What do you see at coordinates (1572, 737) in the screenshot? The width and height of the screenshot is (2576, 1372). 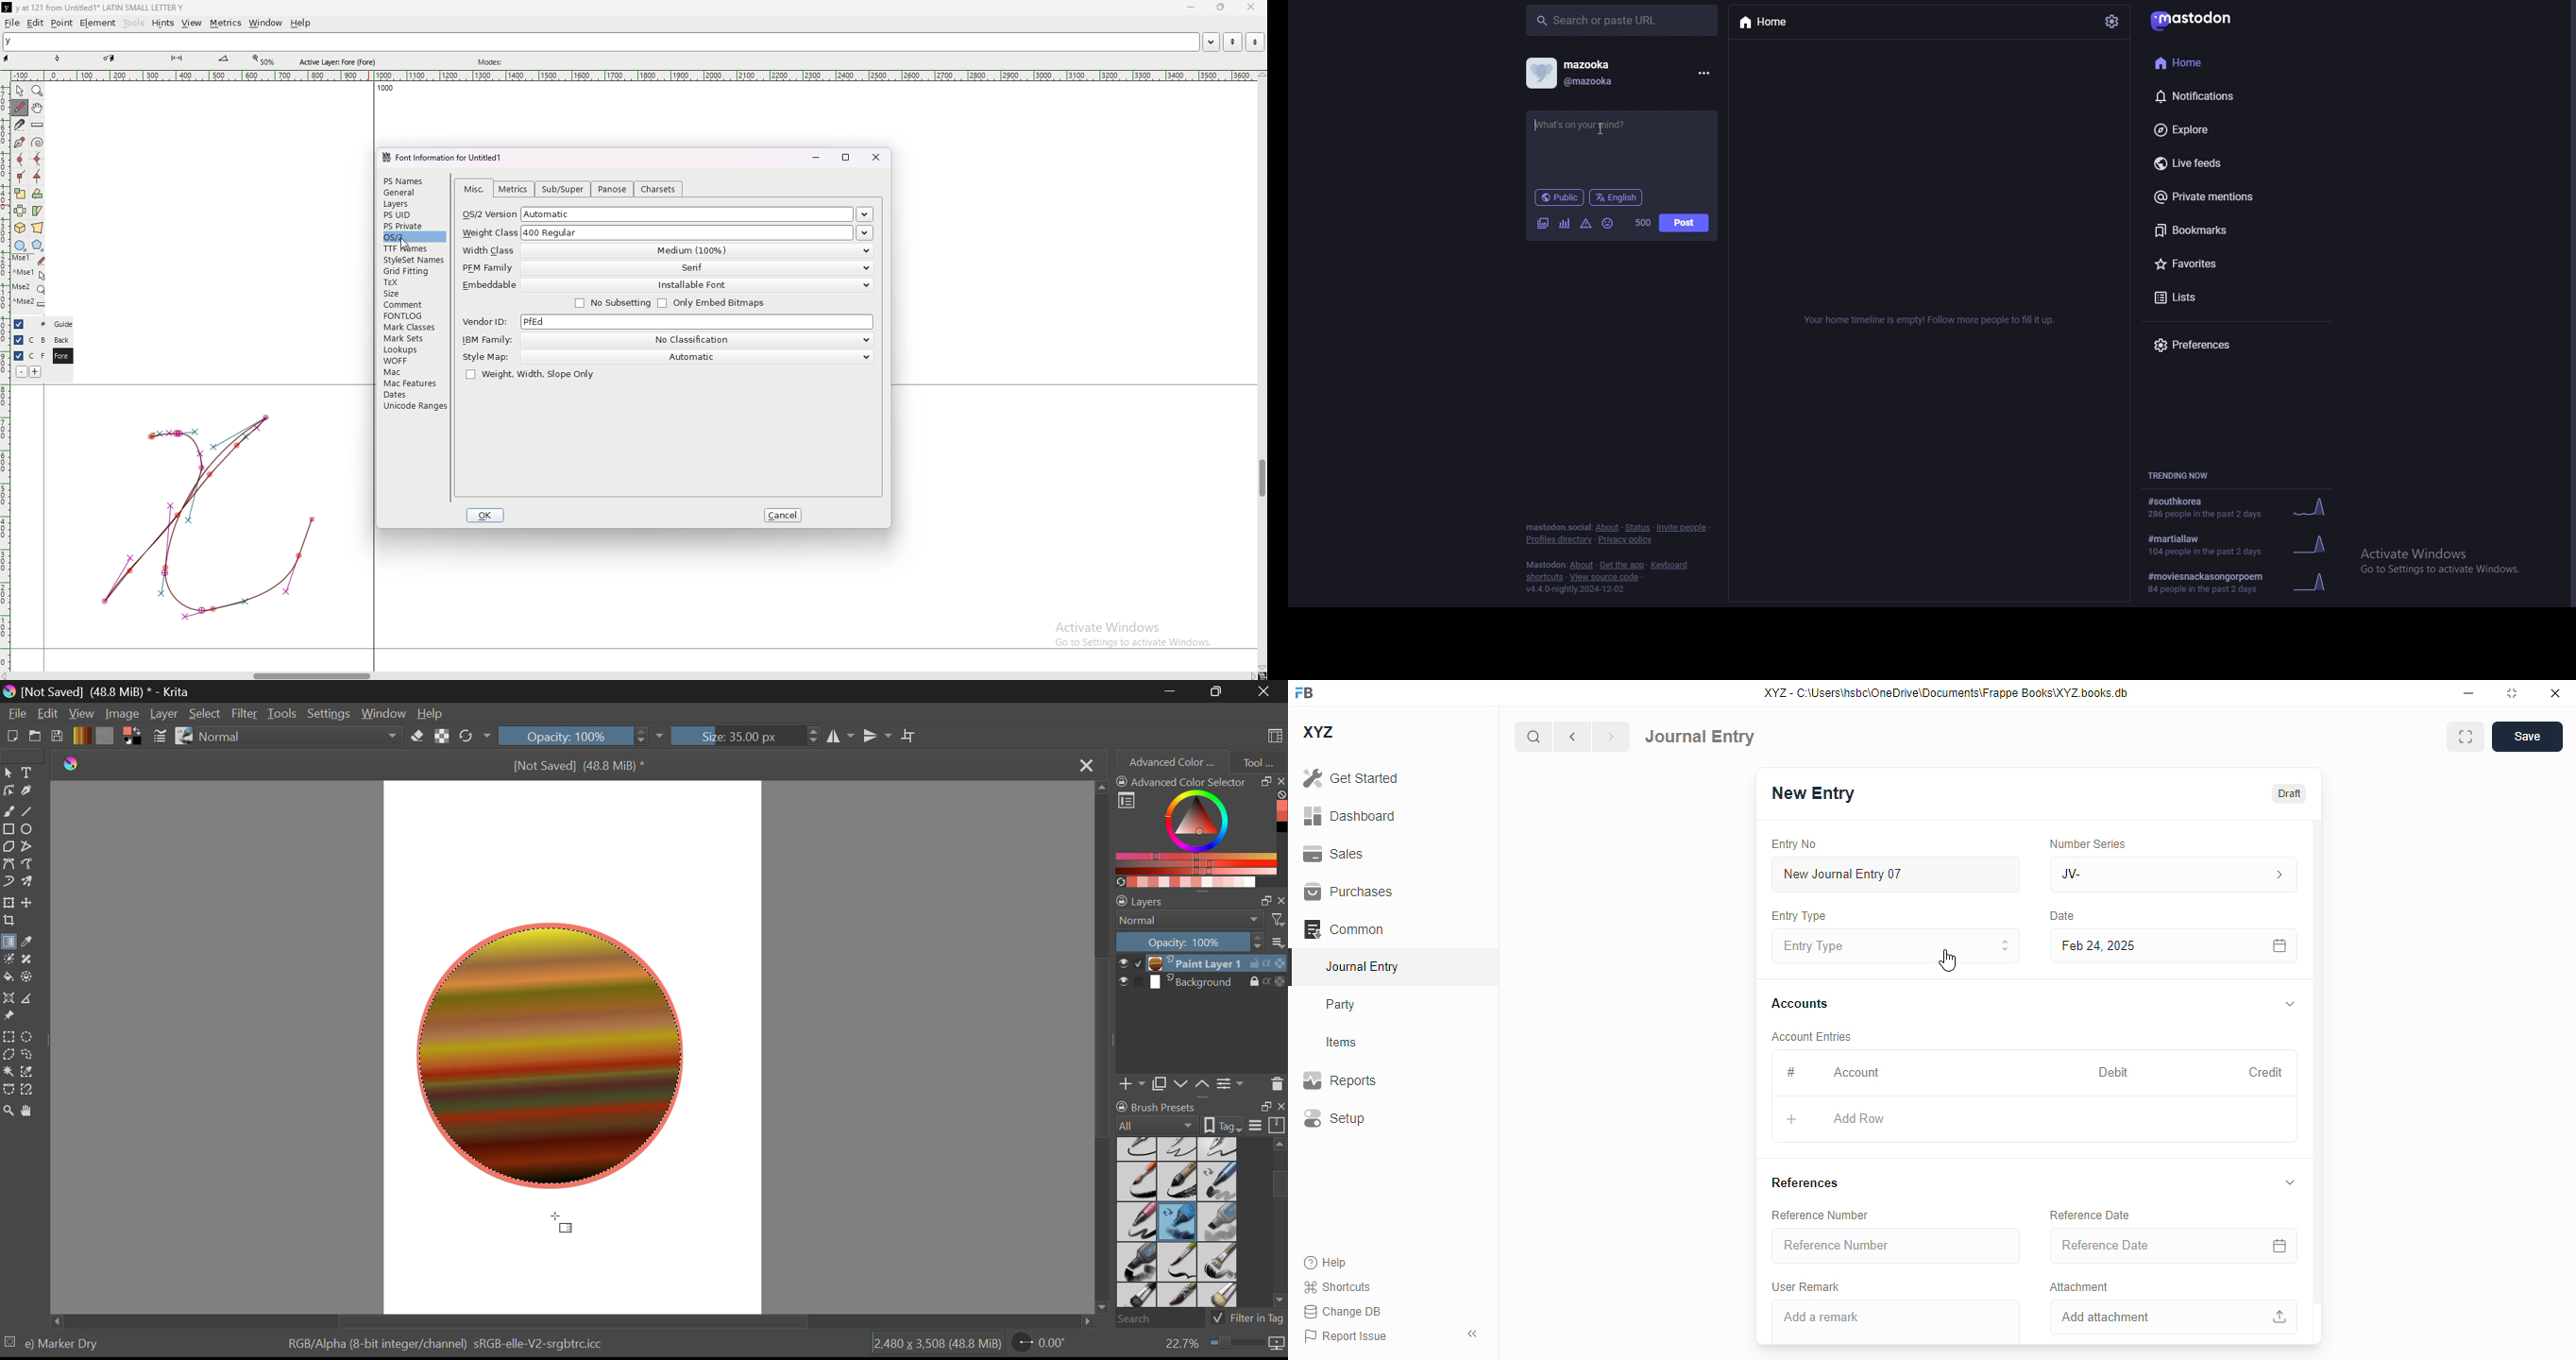 I see `previous` at bounding box center [1572, 737].